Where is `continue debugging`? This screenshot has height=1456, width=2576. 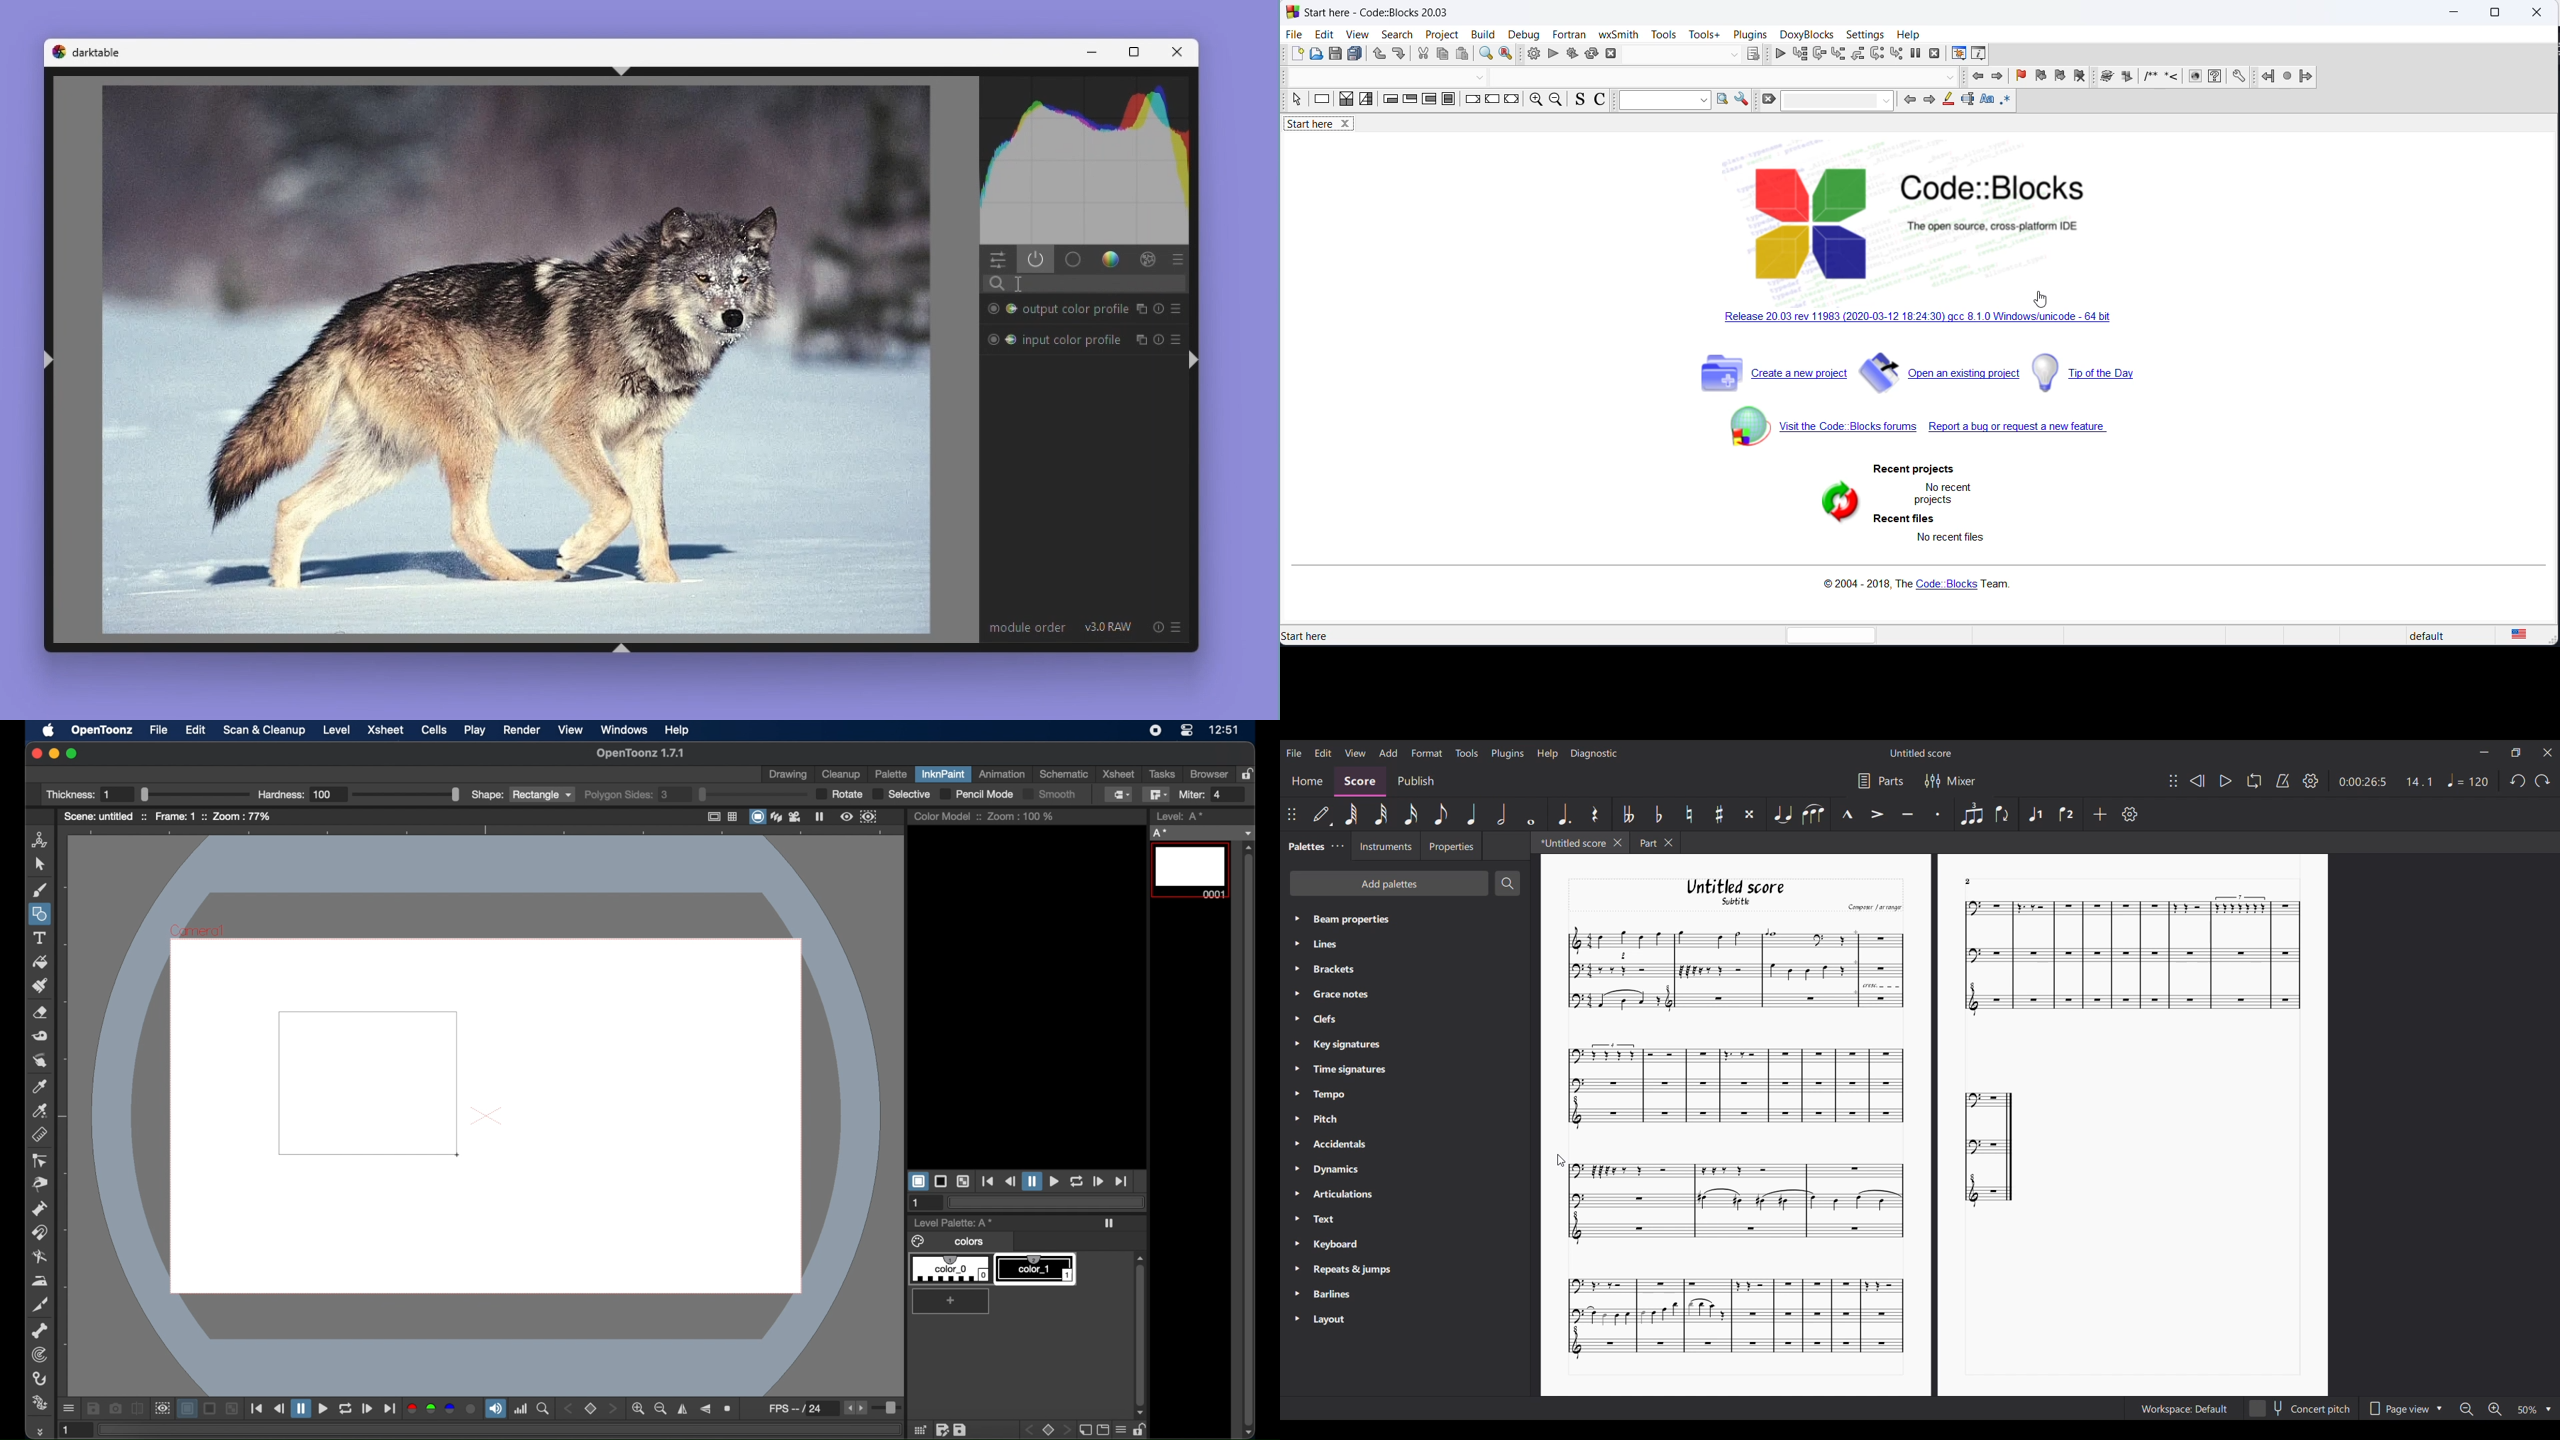 continue debugging is located at coordinates (1780, 53).